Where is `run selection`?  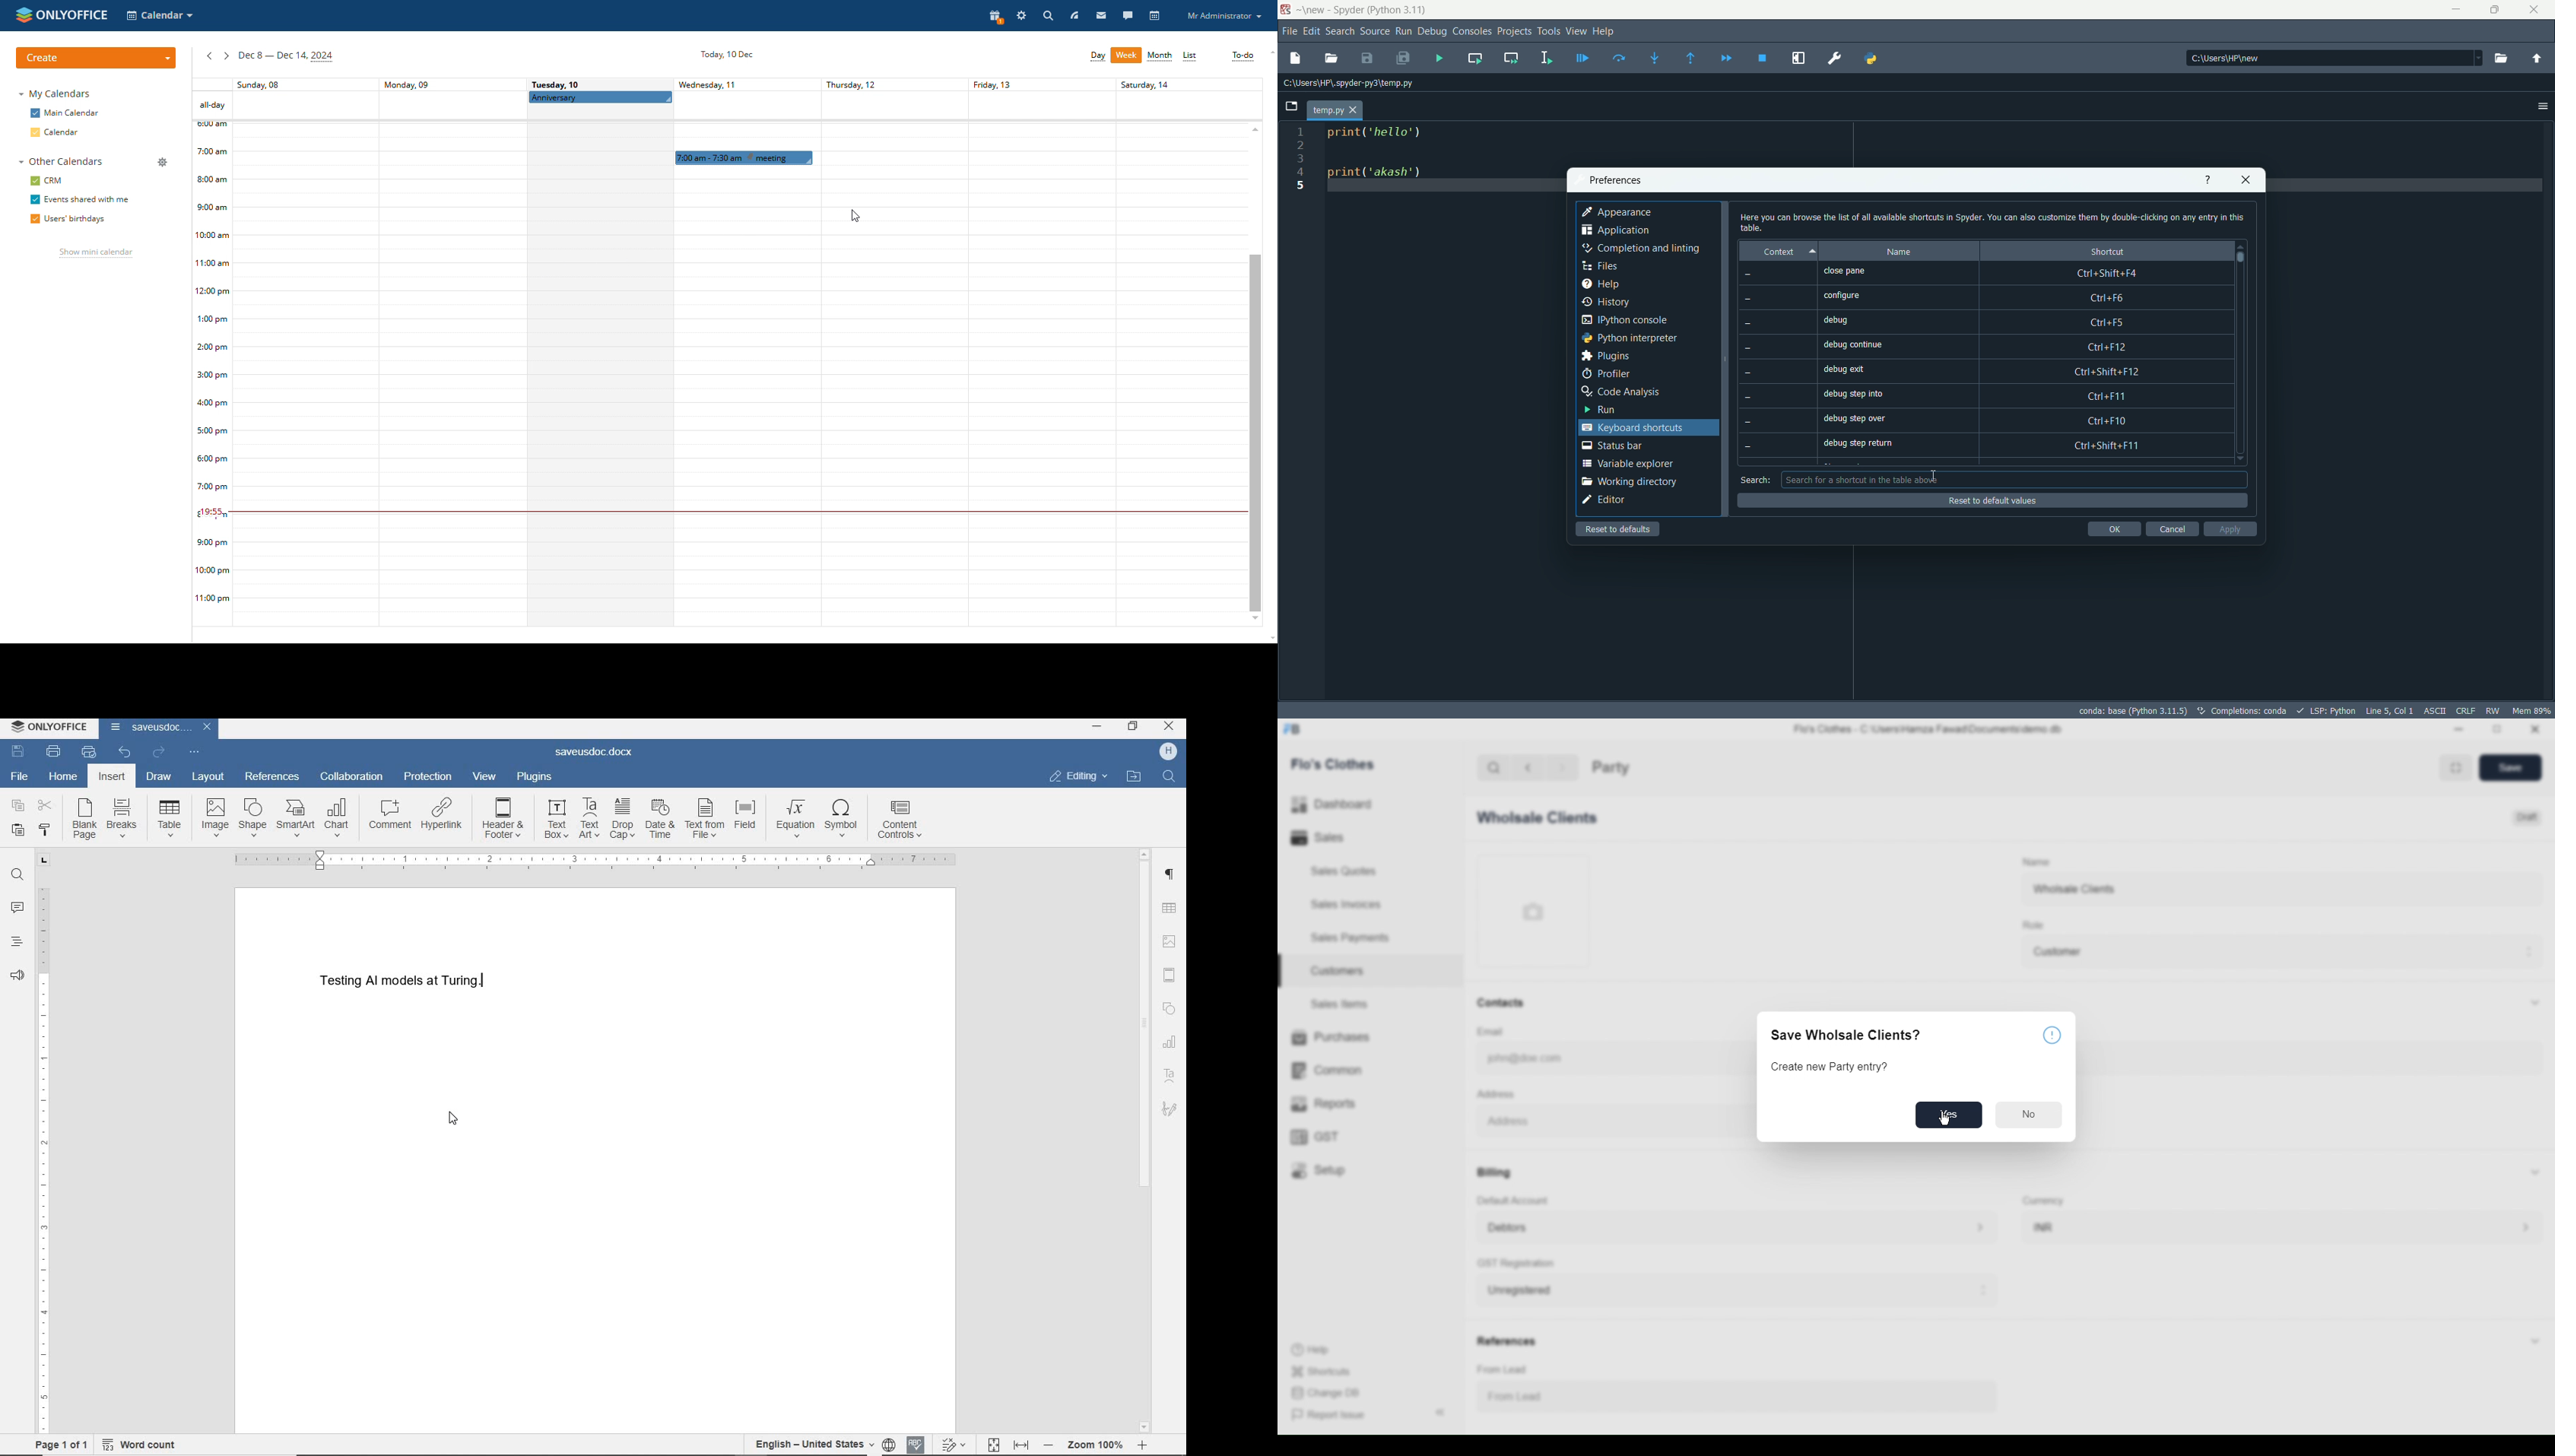
run selection is located at coordinates (1547, 56).